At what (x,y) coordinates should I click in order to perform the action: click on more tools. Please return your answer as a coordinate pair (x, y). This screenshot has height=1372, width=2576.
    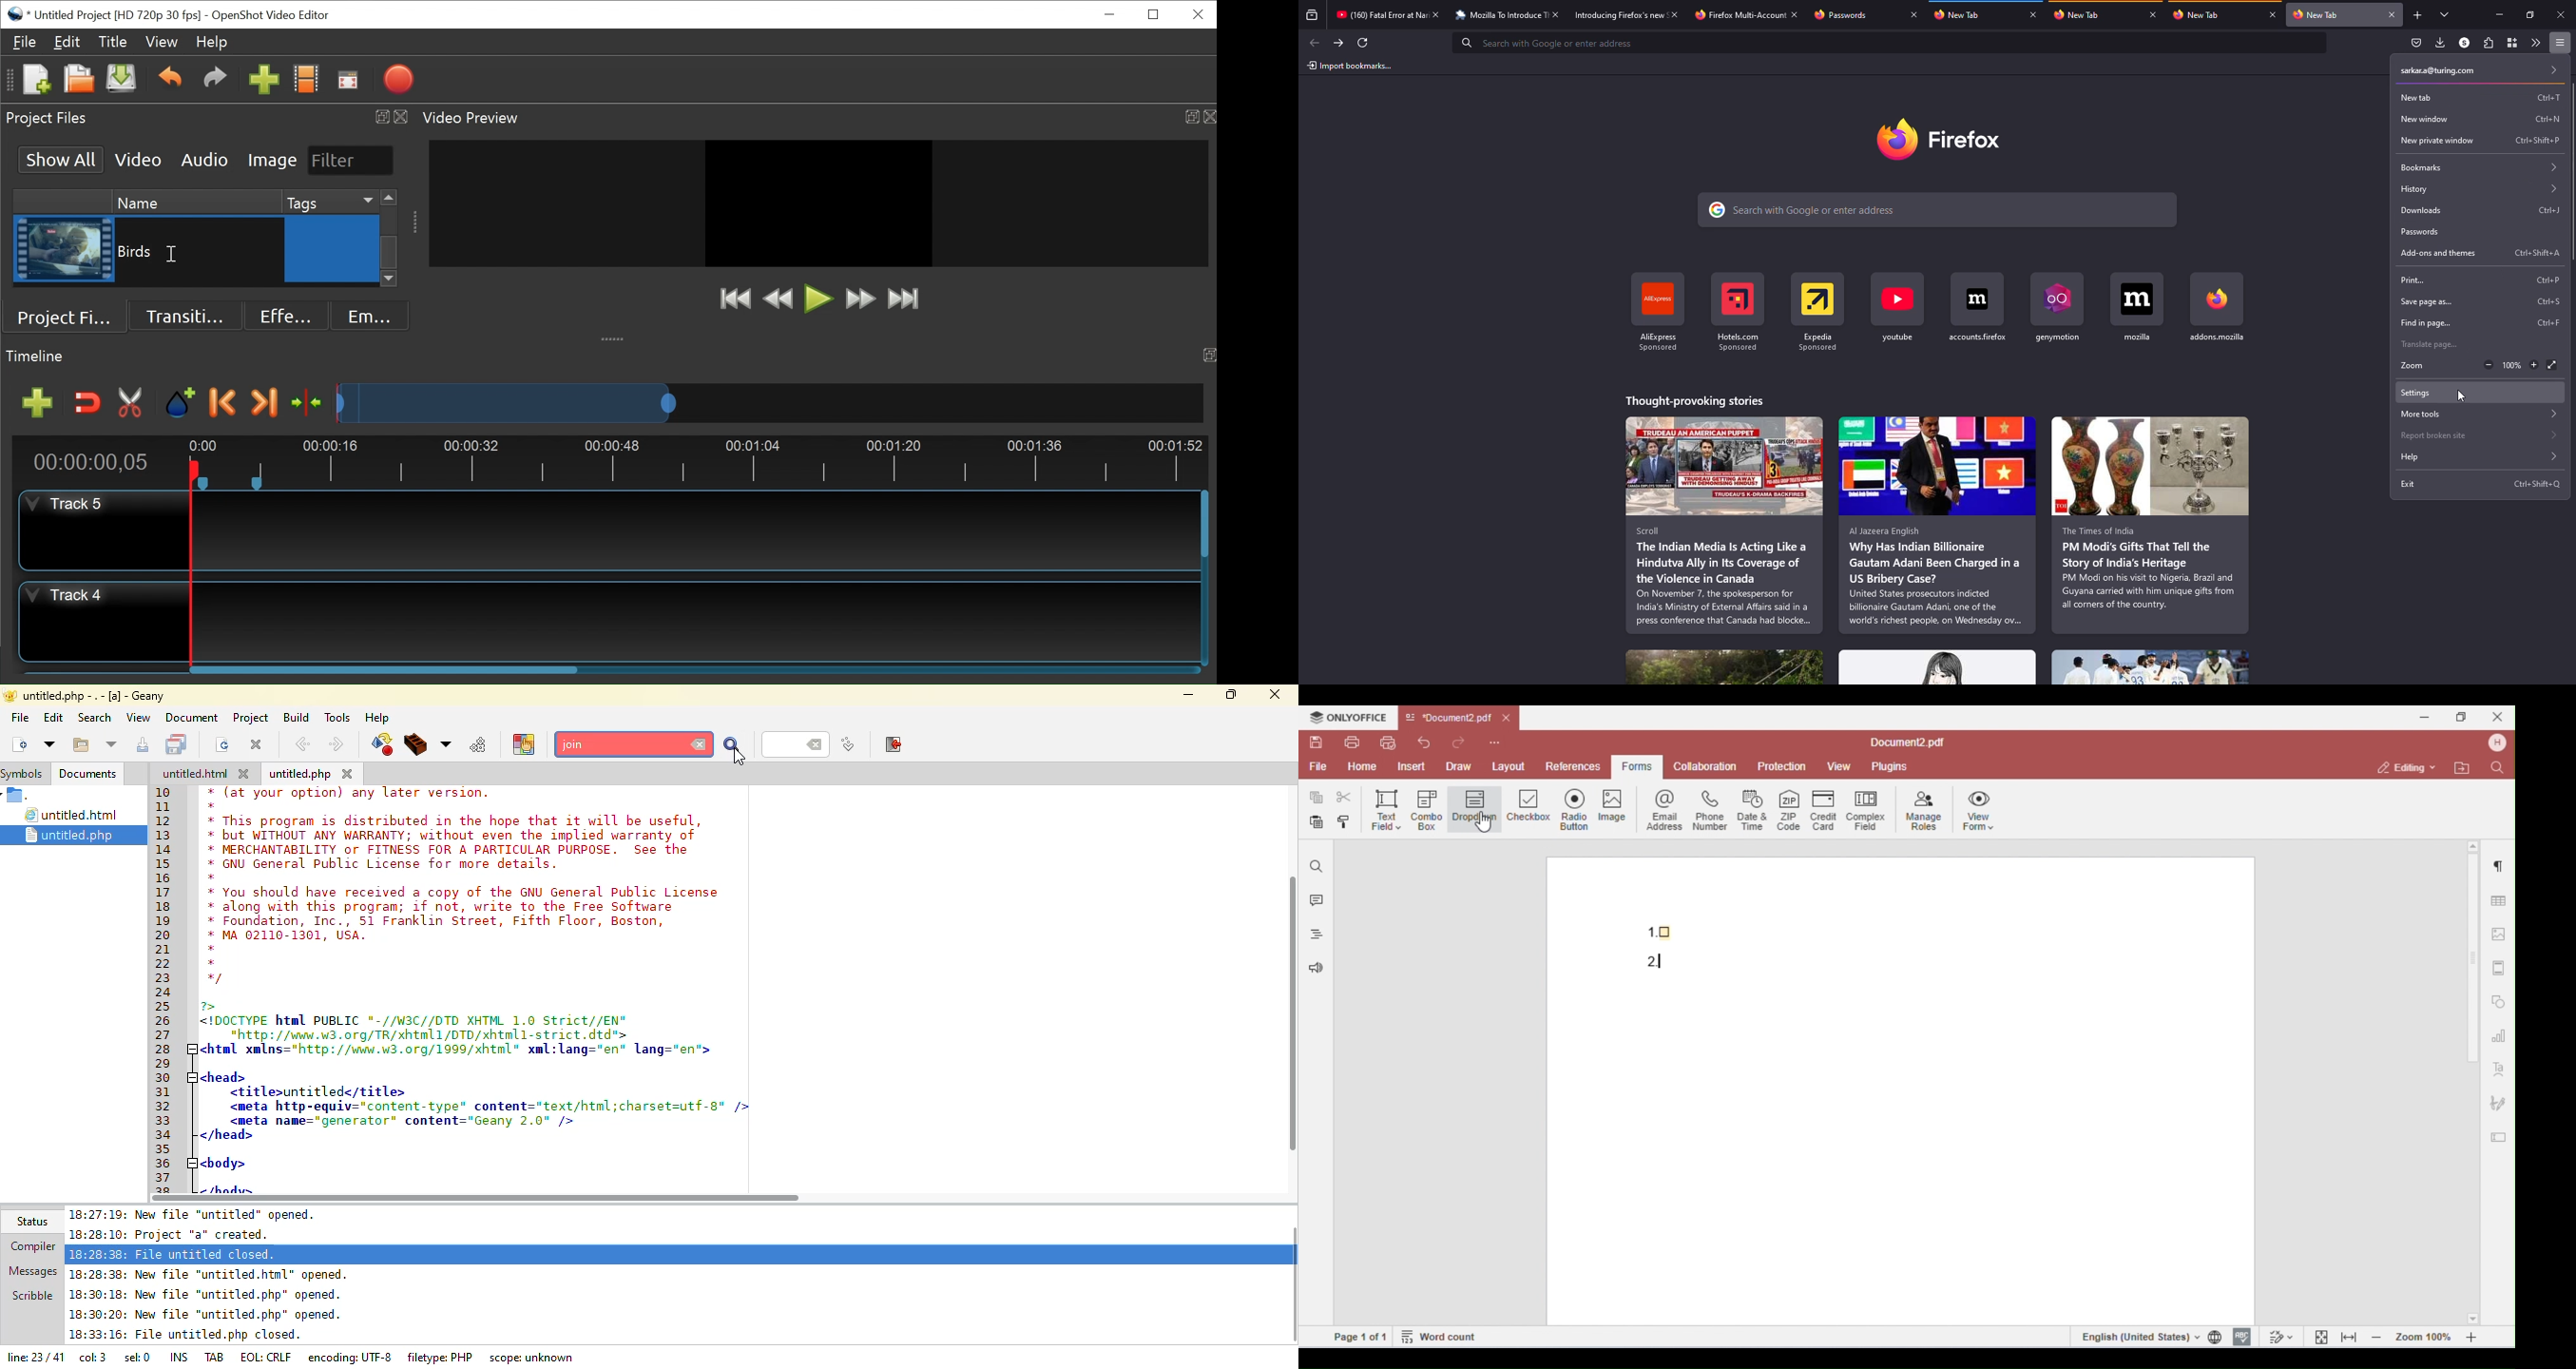
    Looking at the image, I should click on (2478, 414).